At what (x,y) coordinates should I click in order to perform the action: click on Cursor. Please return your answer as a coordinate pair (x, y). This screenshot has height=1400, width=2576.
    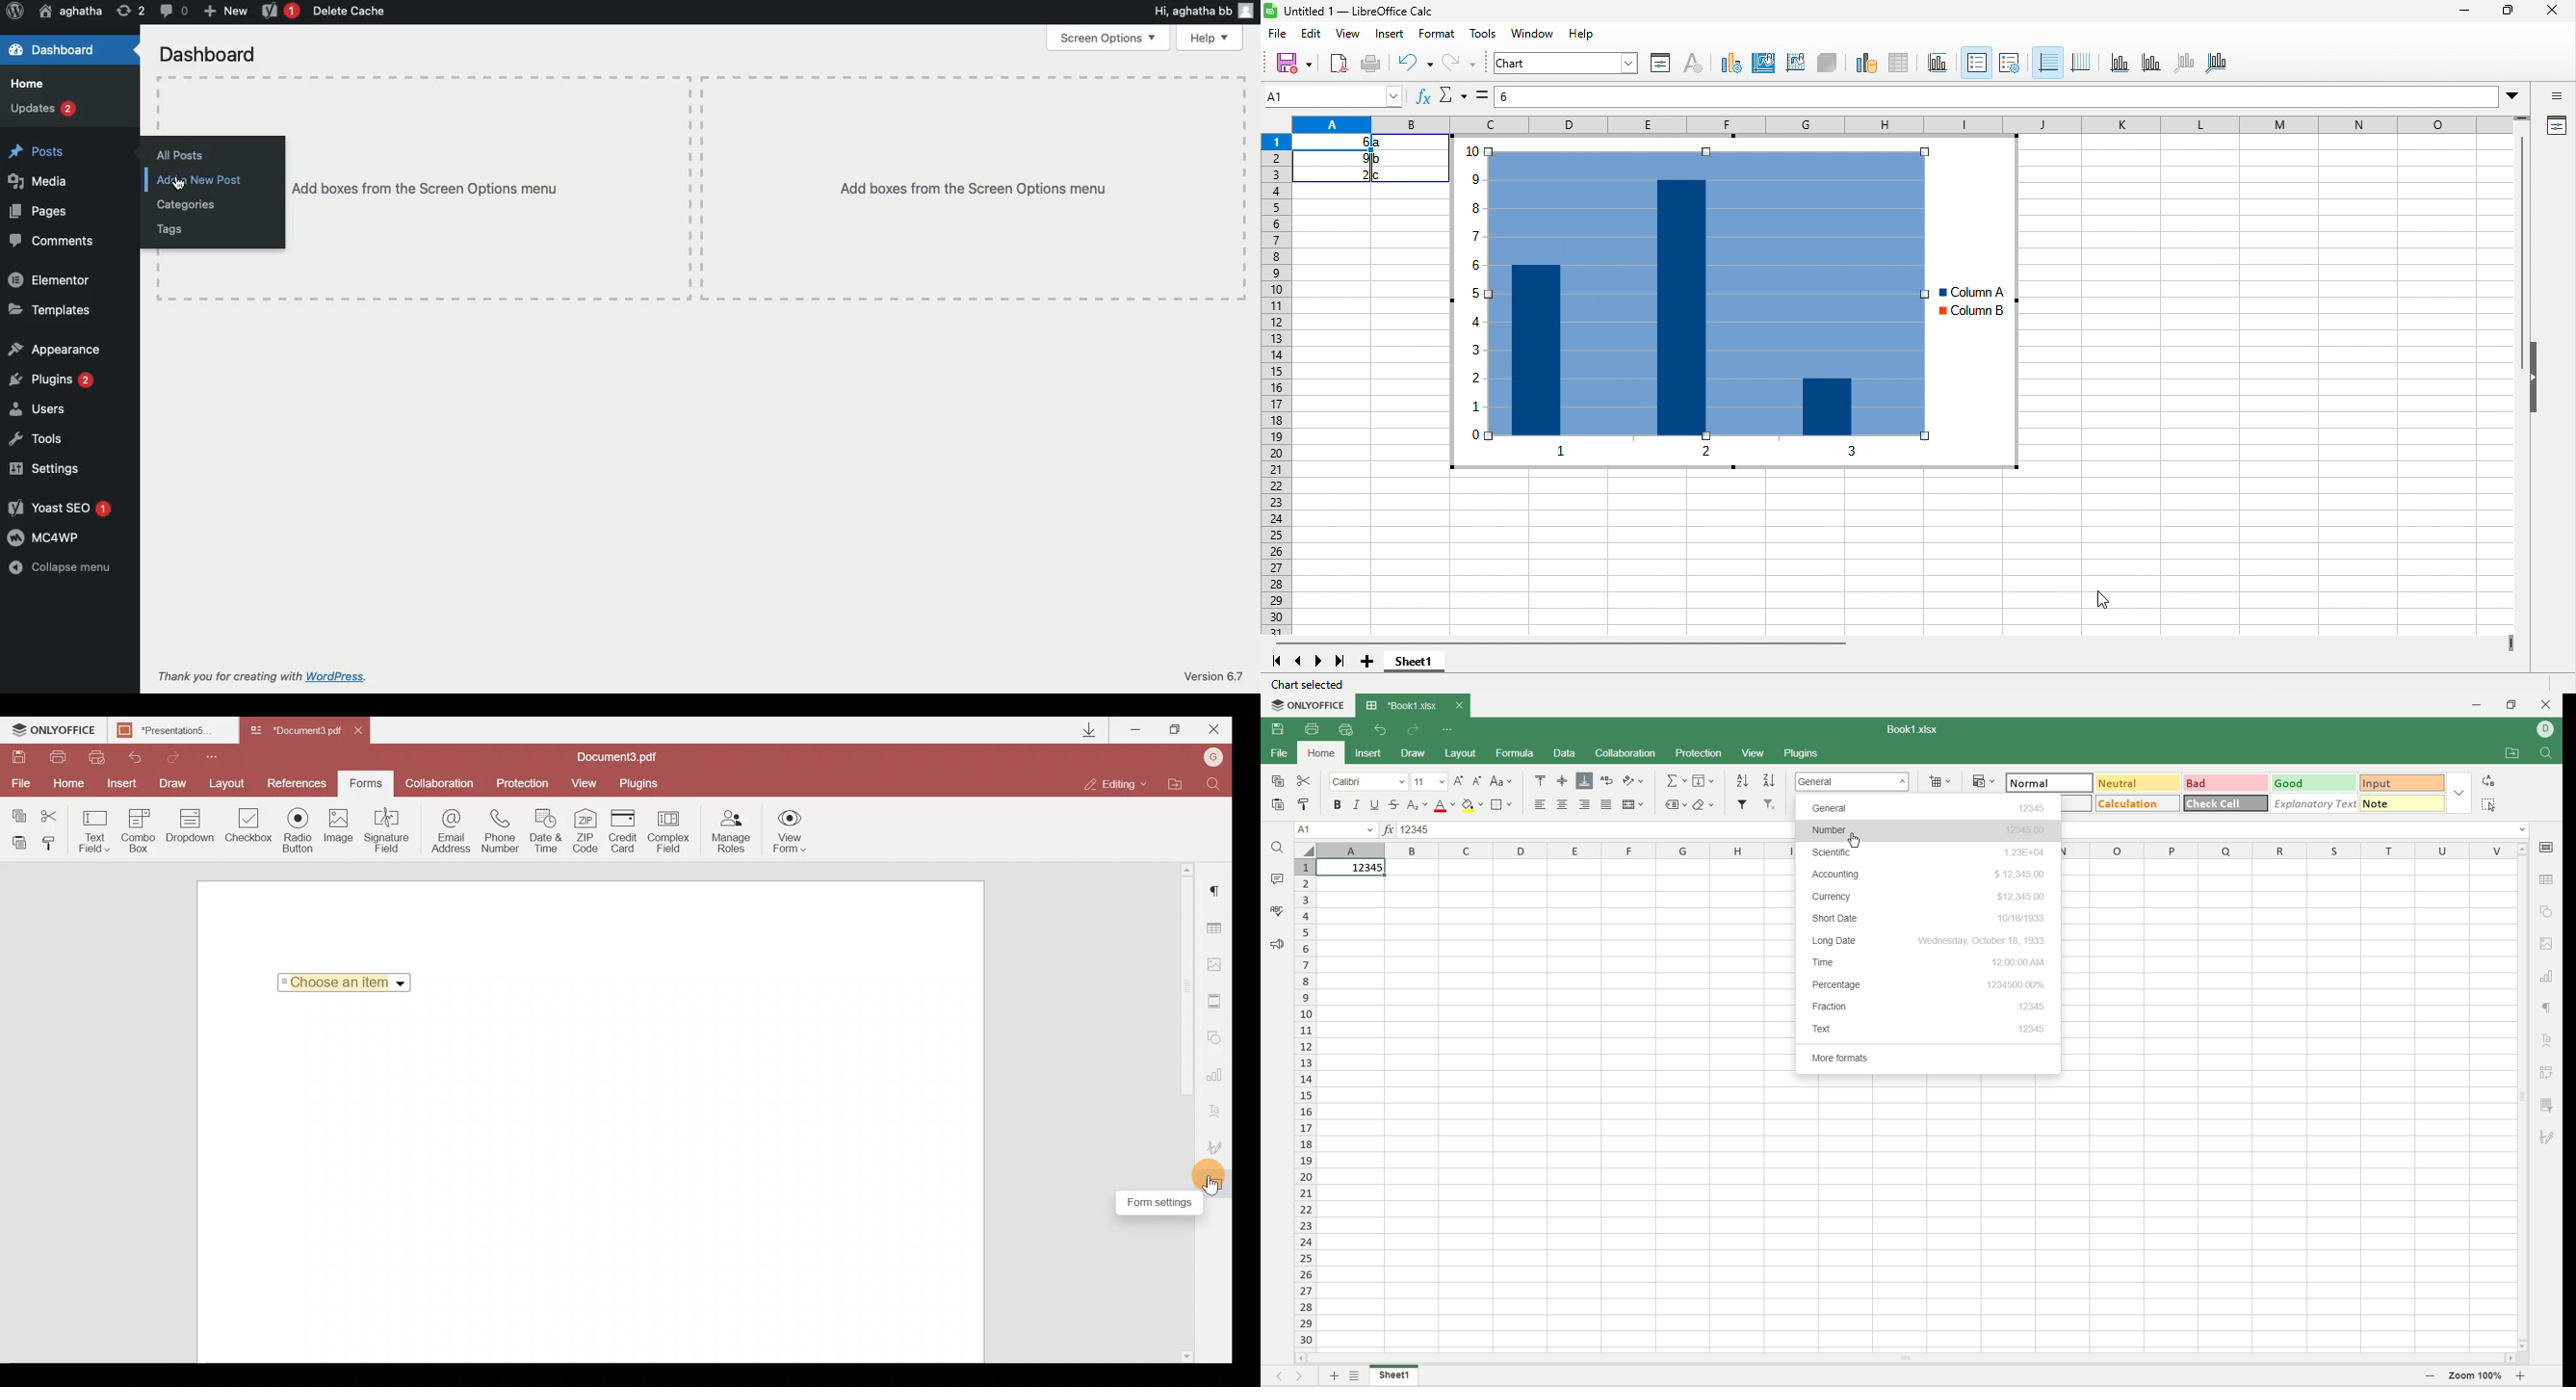
    Looking at the image, I should click on (1216, 1187).